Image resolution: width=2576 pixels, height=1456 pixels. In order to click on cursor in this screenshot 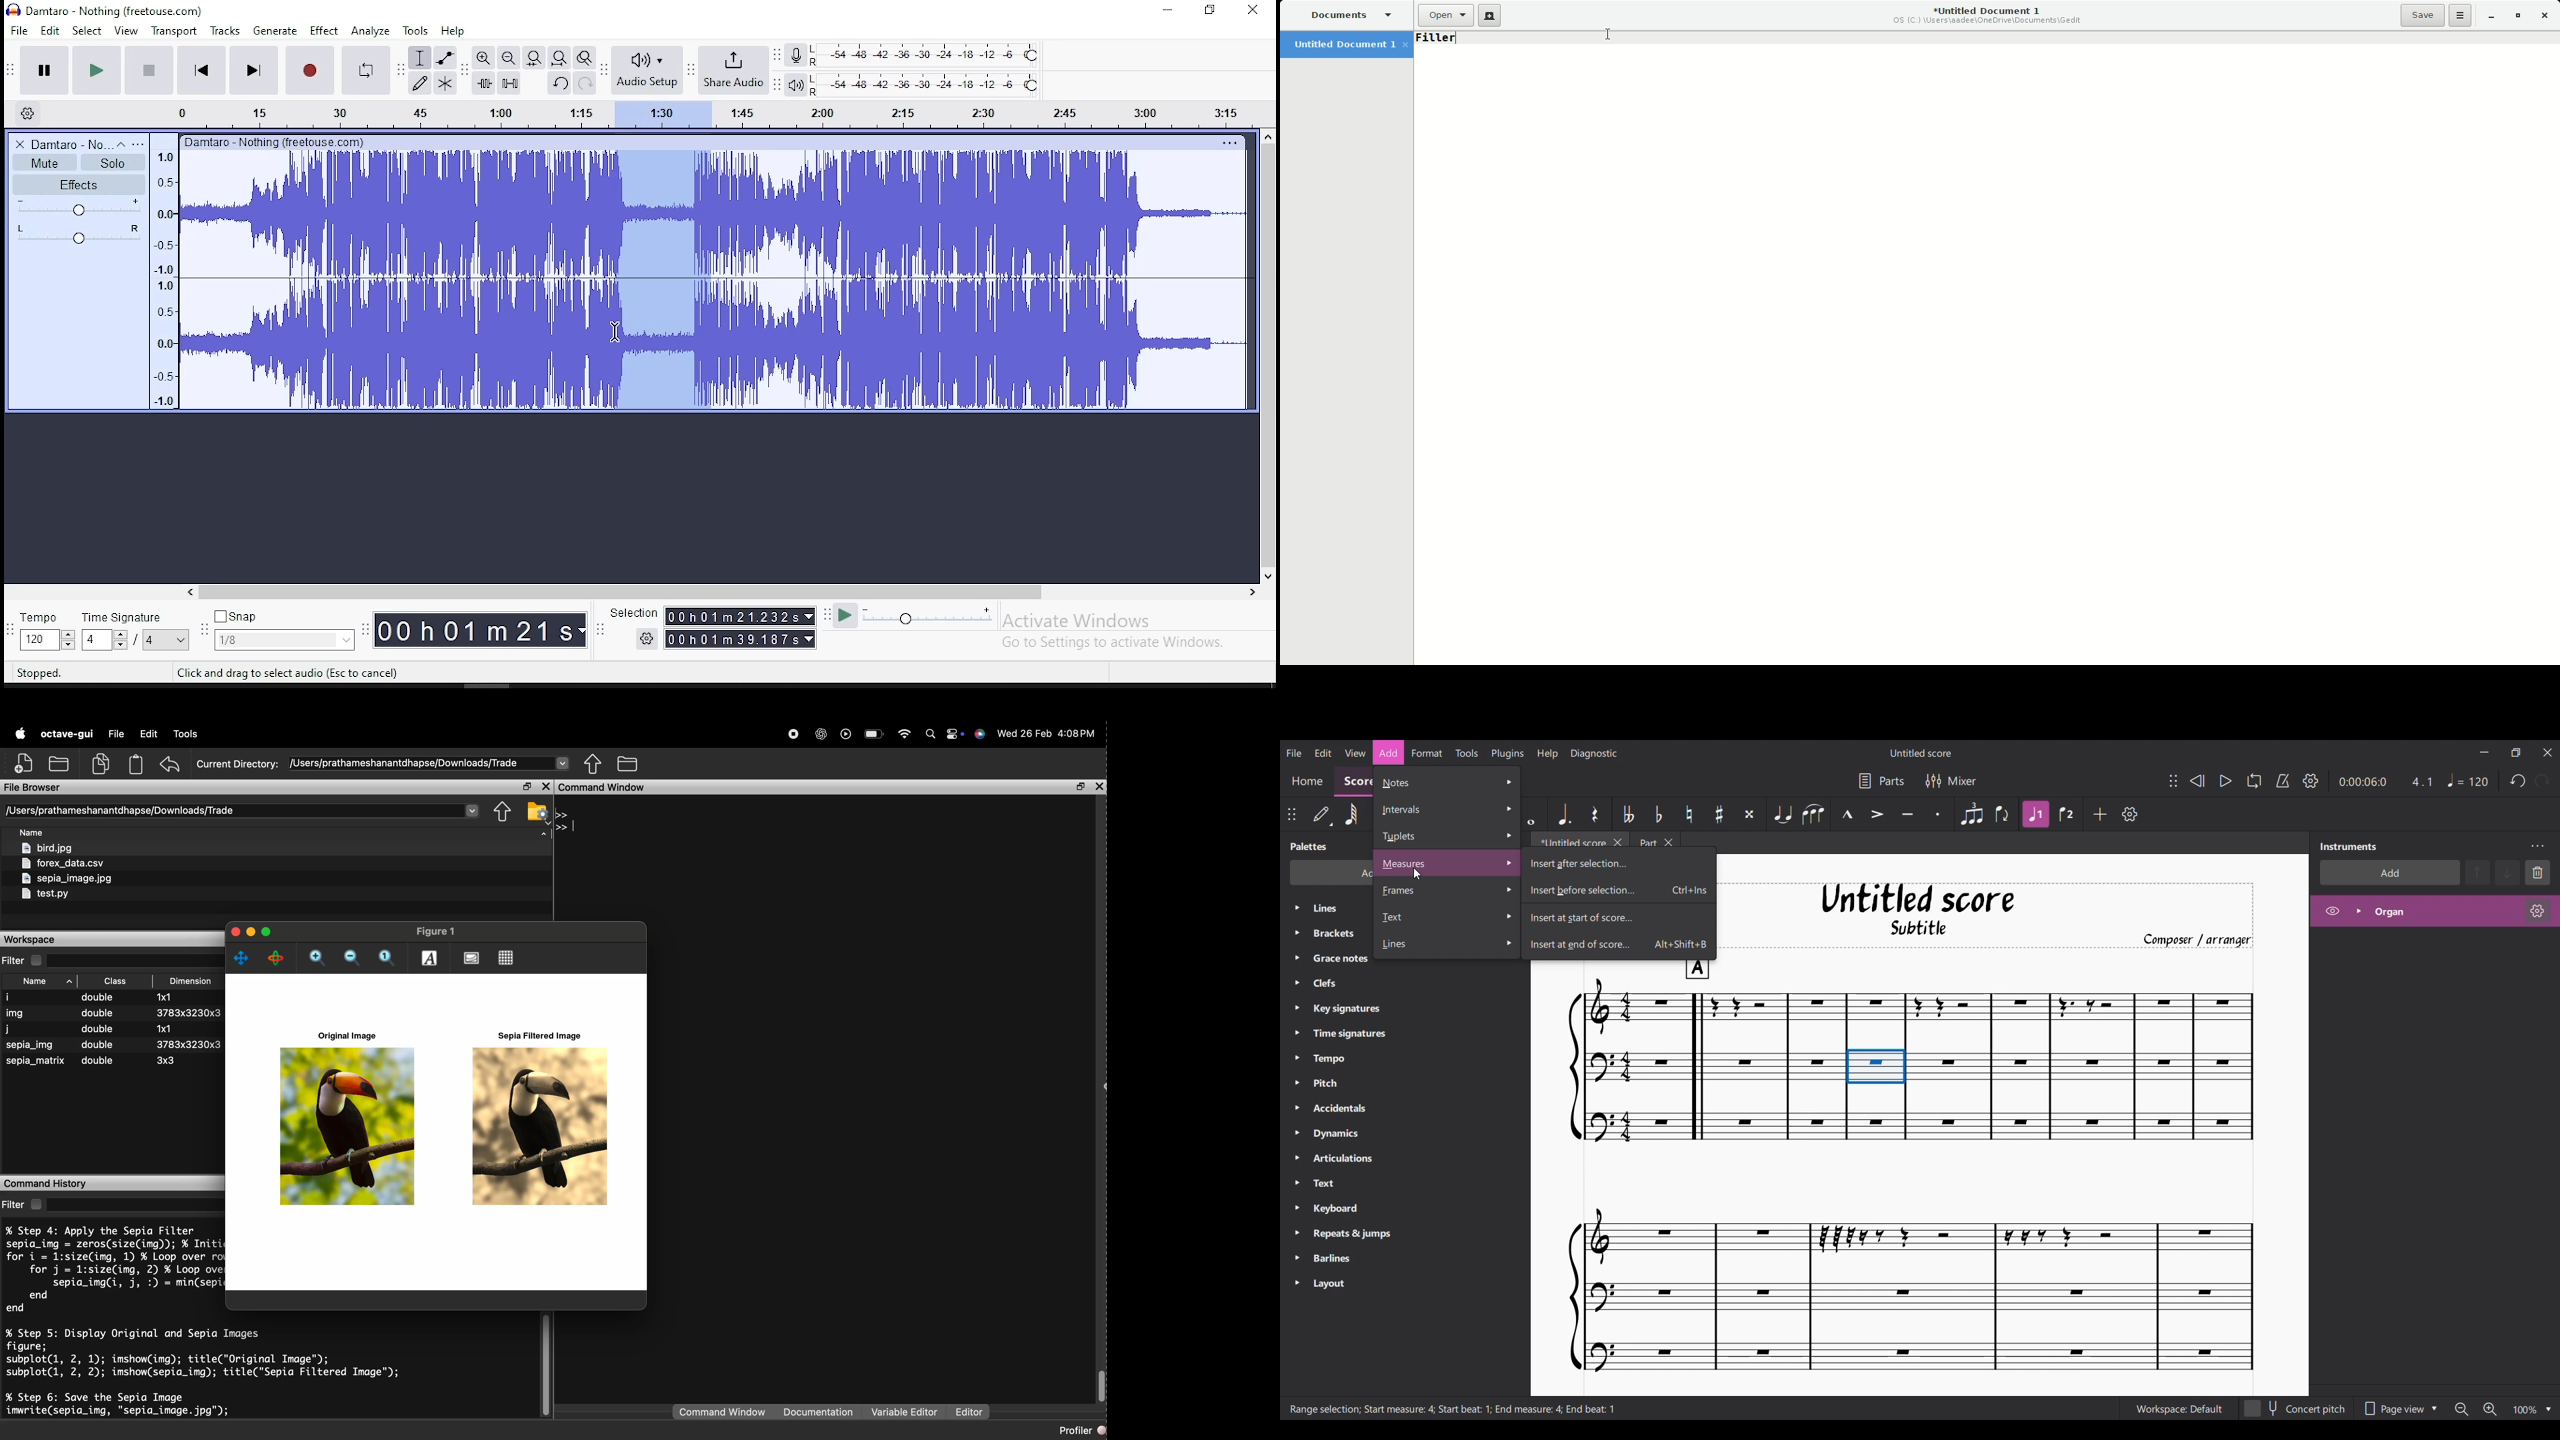, I will do `click(614, 333)`.